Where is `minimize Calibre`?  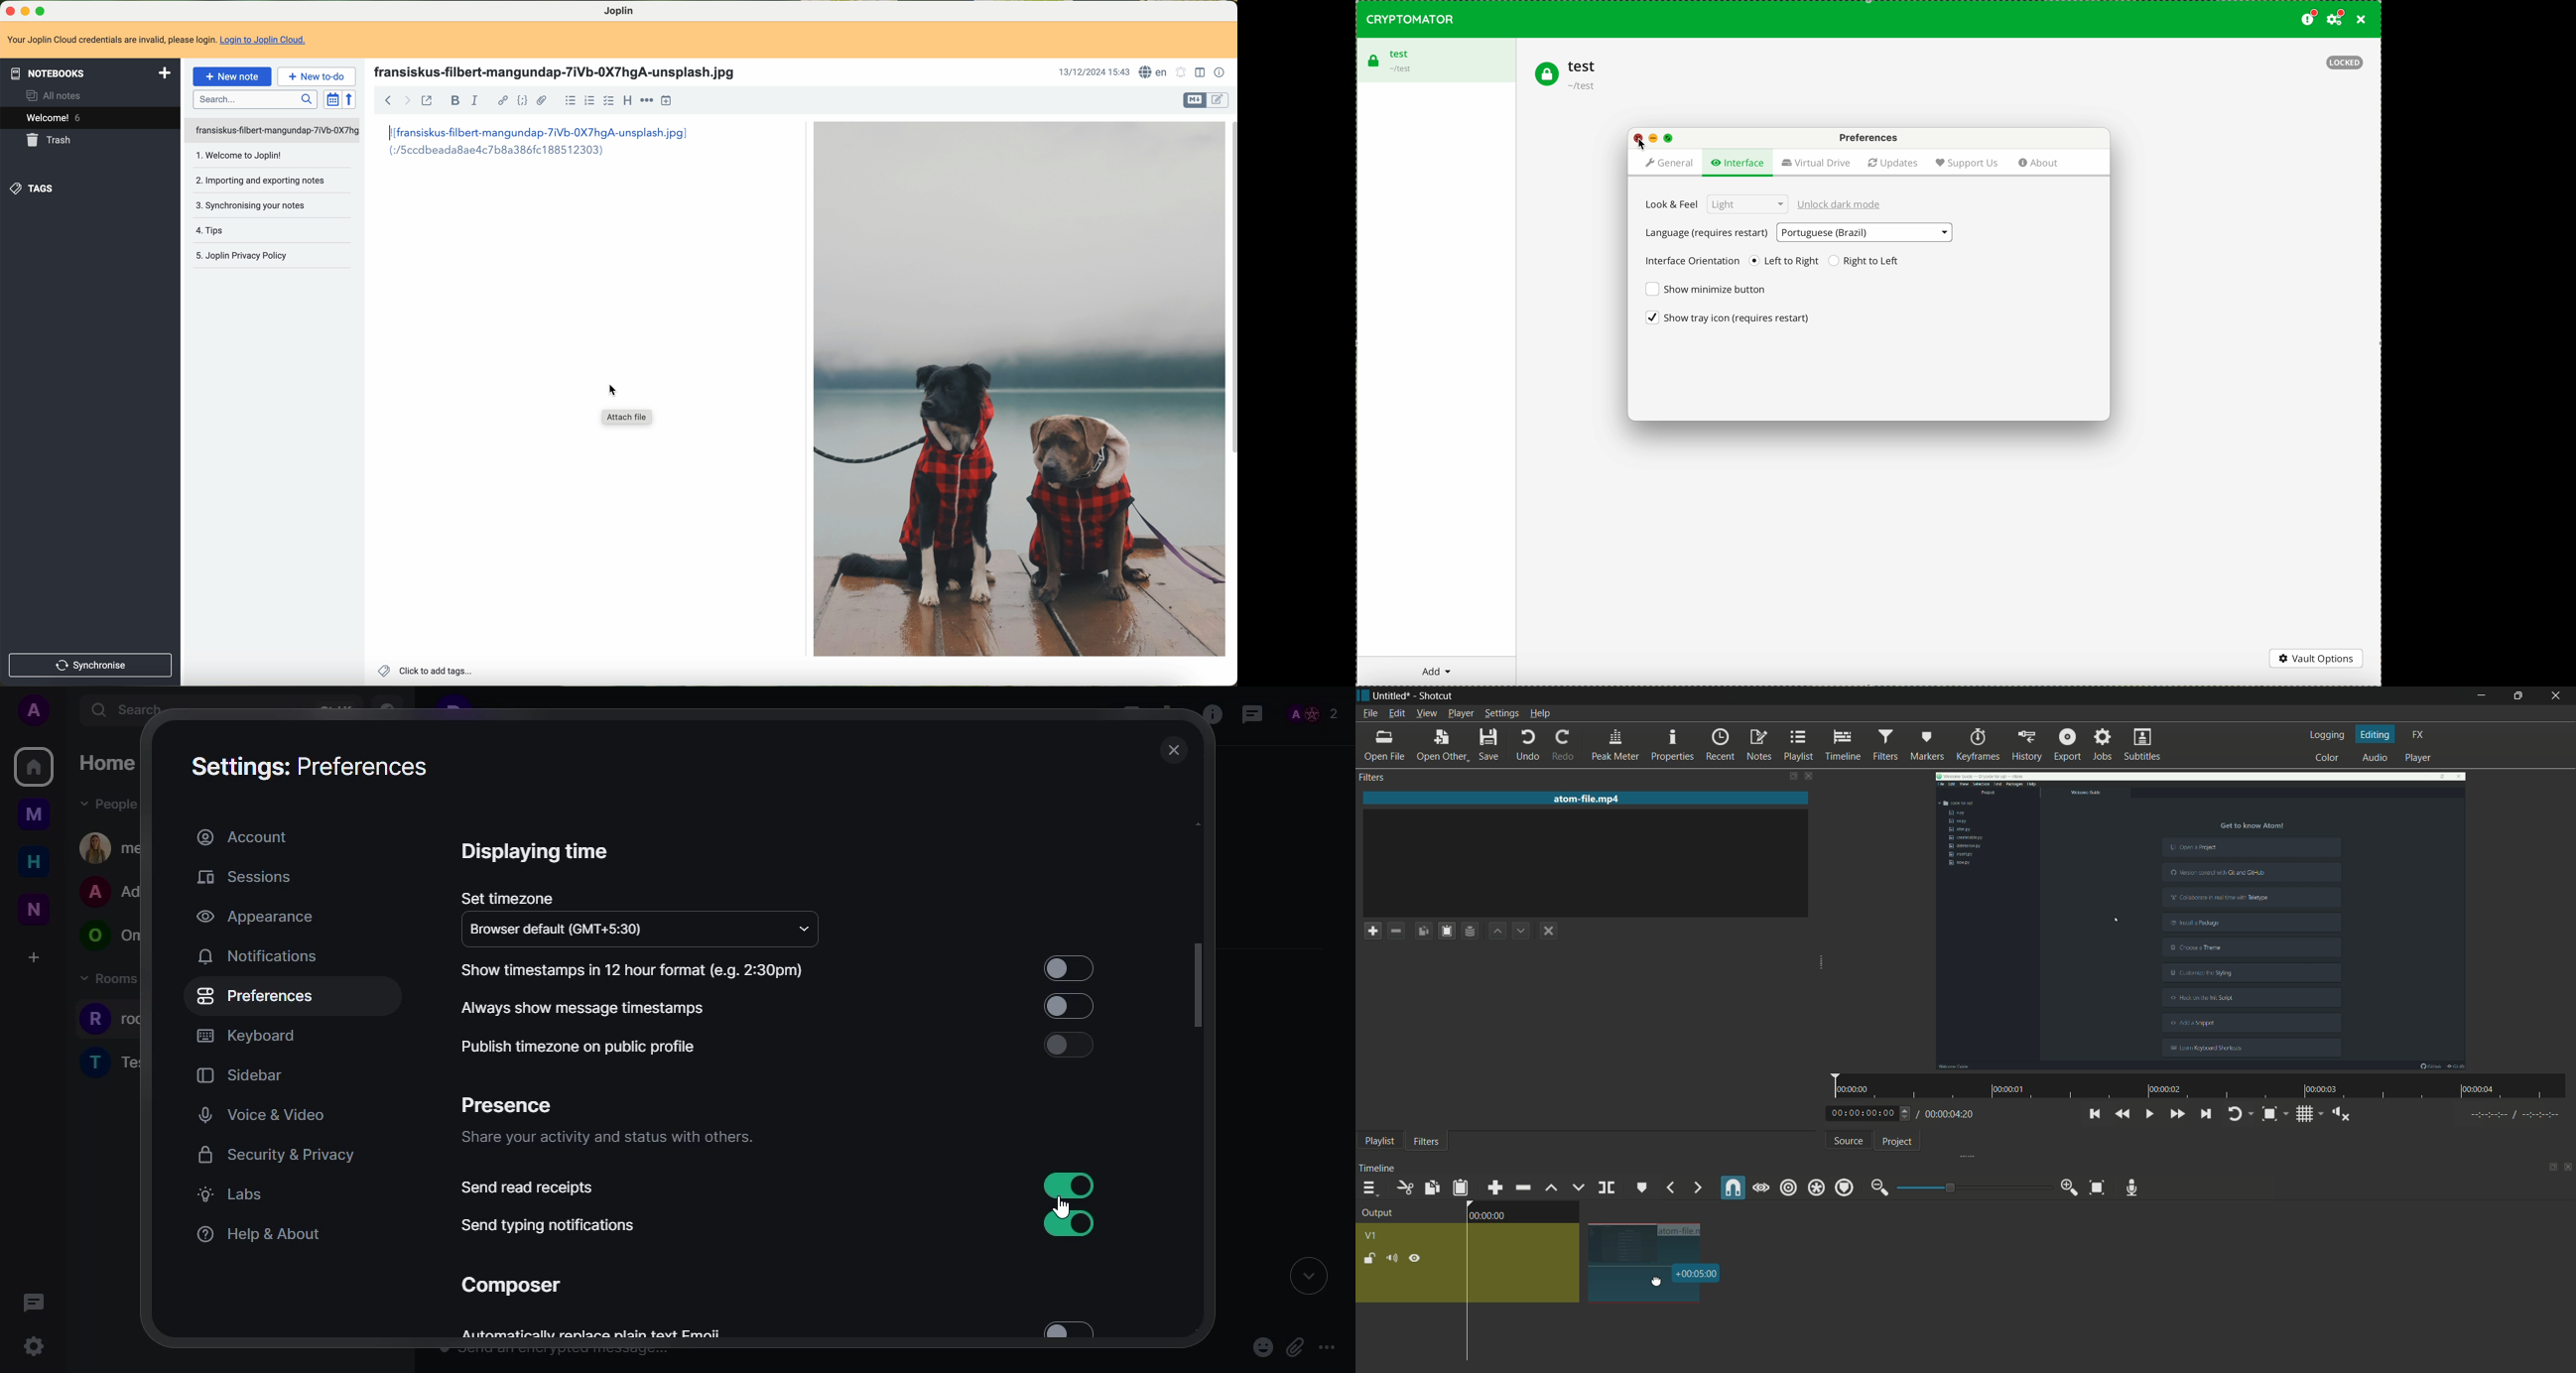 minimize Calibre is located at coordinates (27, 11).